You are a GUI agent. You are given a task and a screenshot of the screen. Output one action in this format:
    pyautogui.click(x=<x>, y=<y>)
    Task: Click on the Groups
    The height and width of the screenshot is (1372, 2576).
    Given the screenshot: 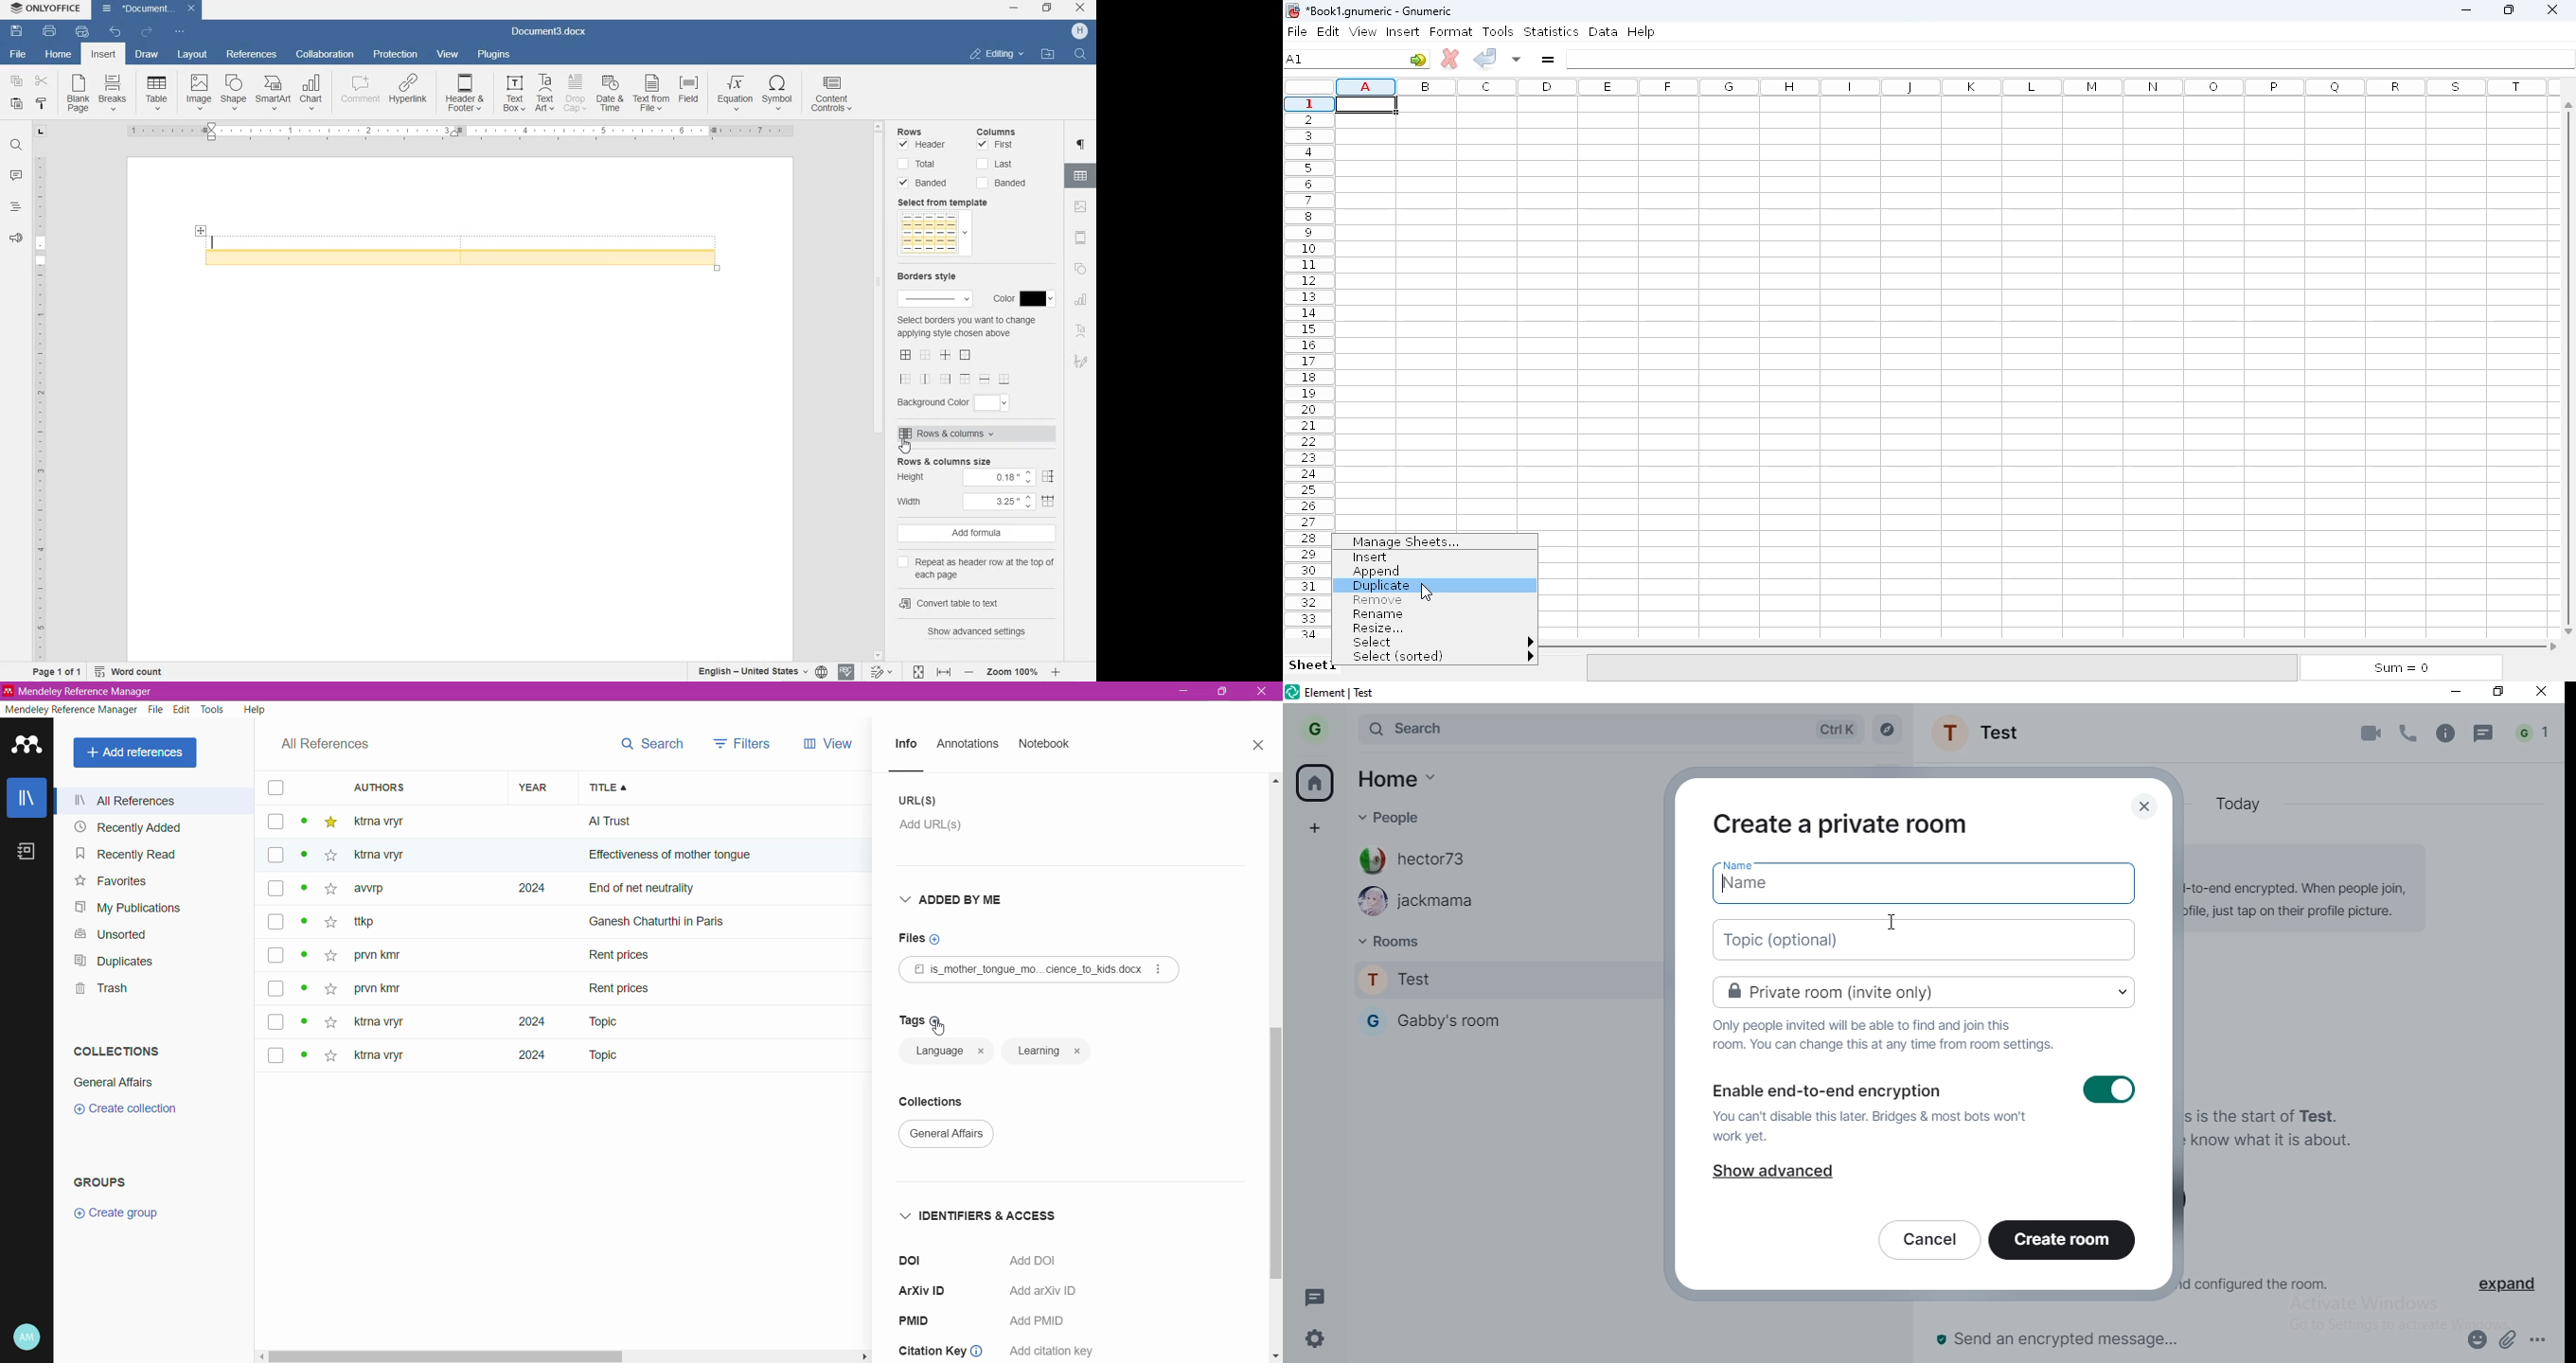 What is the action you would take?
    pyautogui.click(x=103, y=1183)
    